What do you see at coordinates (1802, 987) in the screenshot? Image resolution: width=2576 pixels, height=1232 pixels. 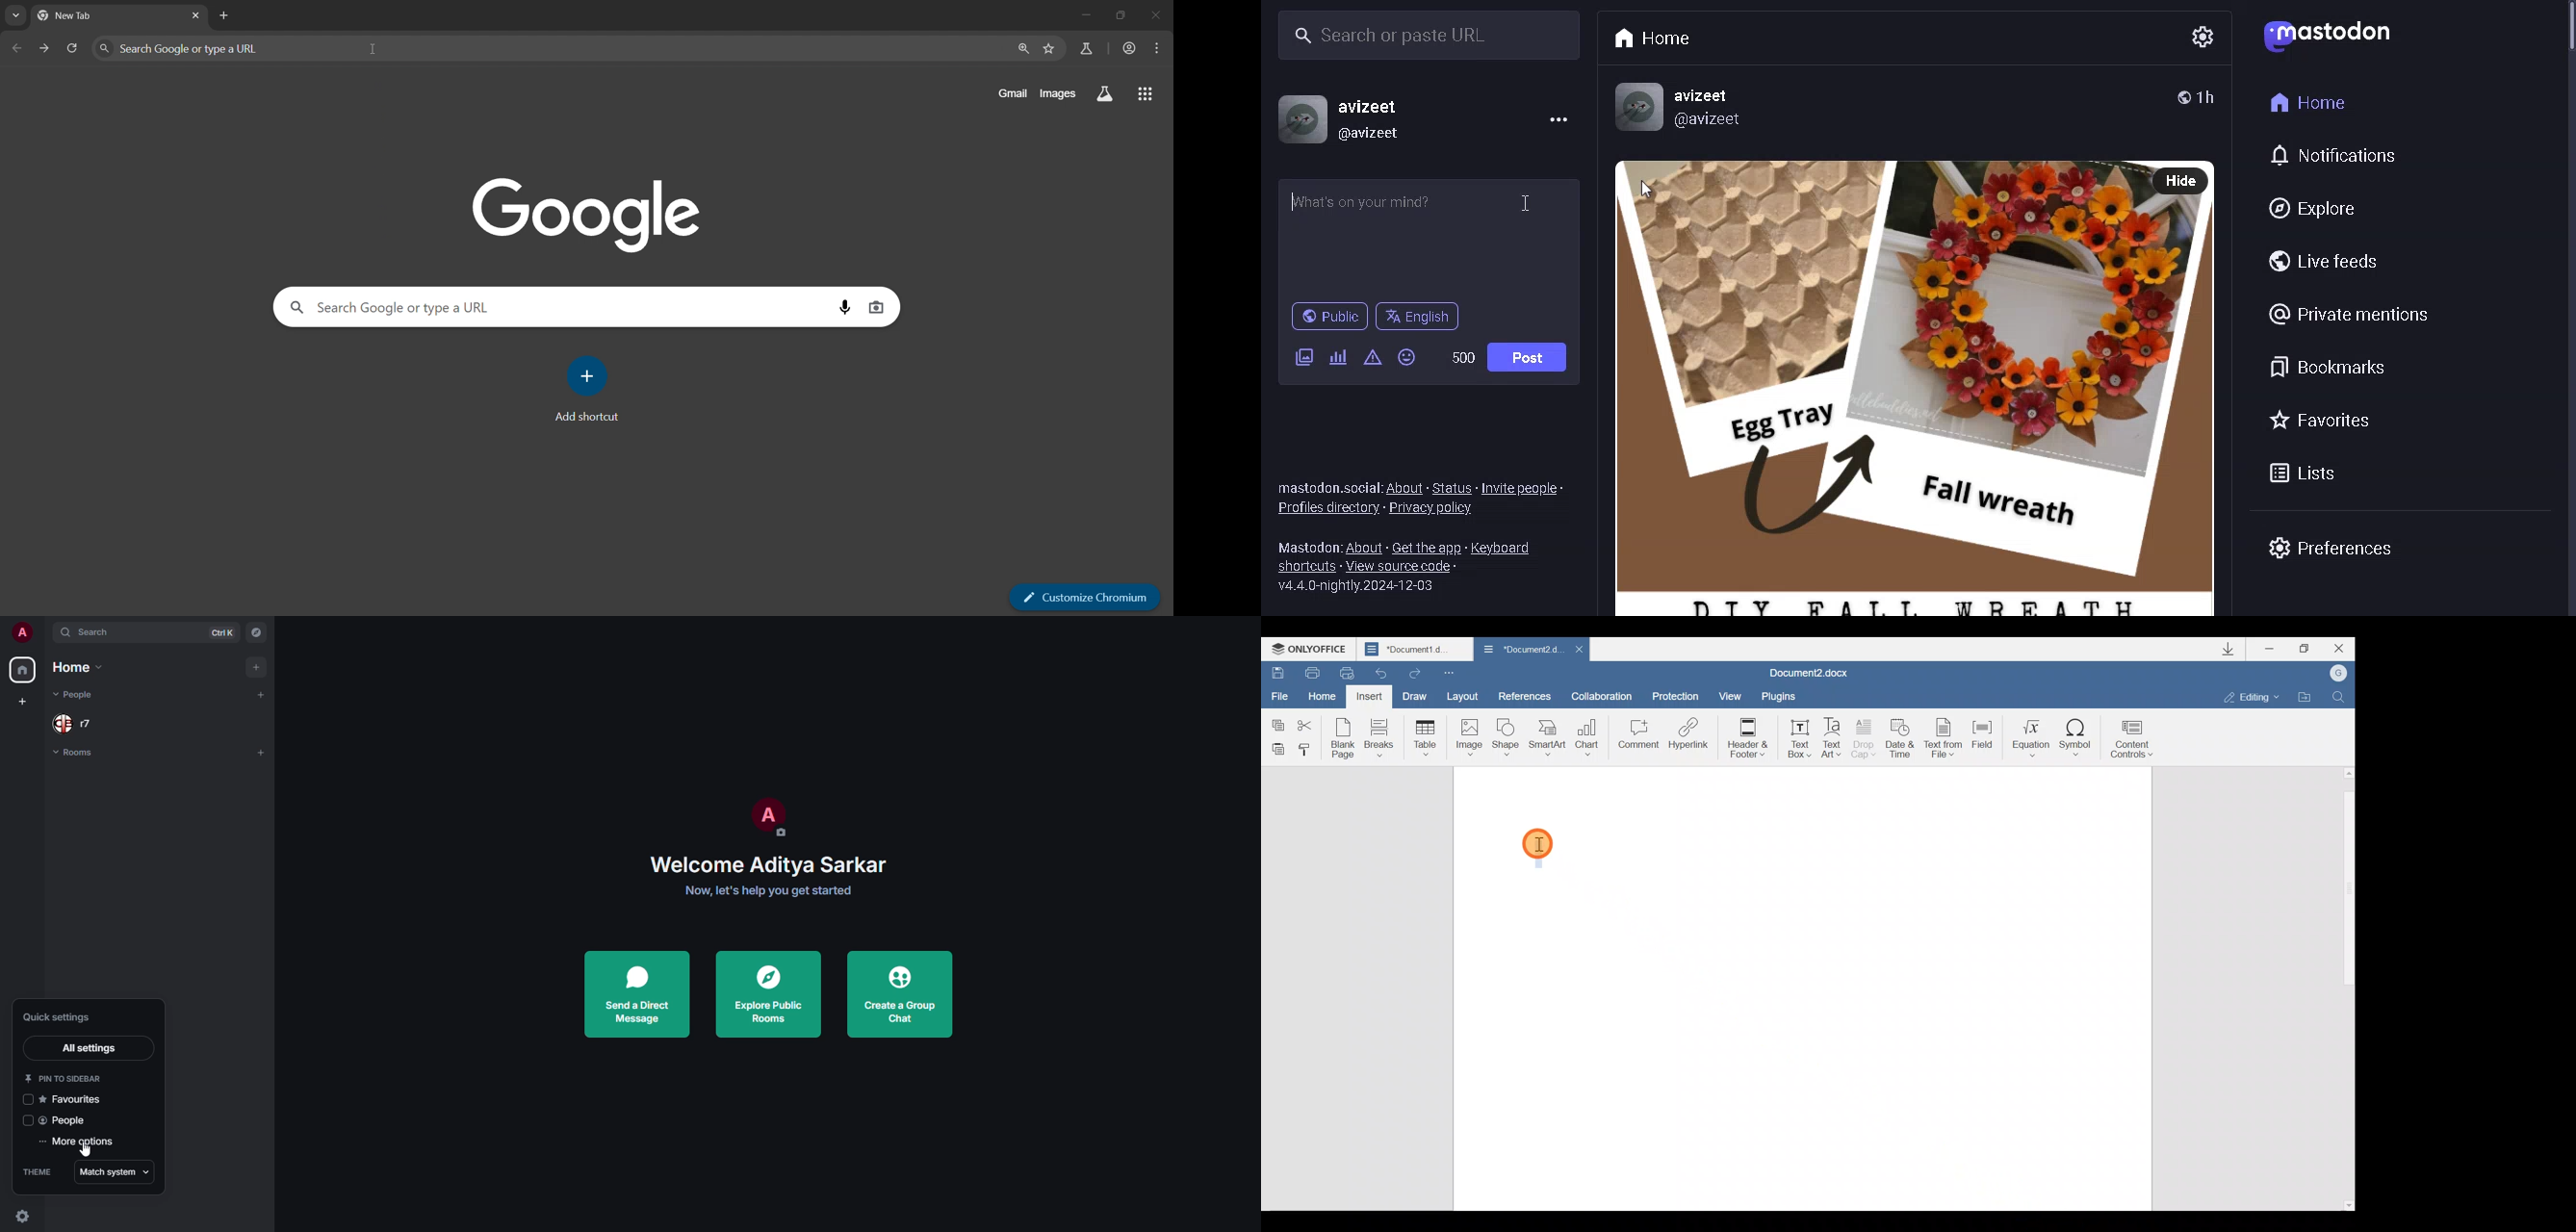 I see `Working area` at bounding box center [1802, 987].